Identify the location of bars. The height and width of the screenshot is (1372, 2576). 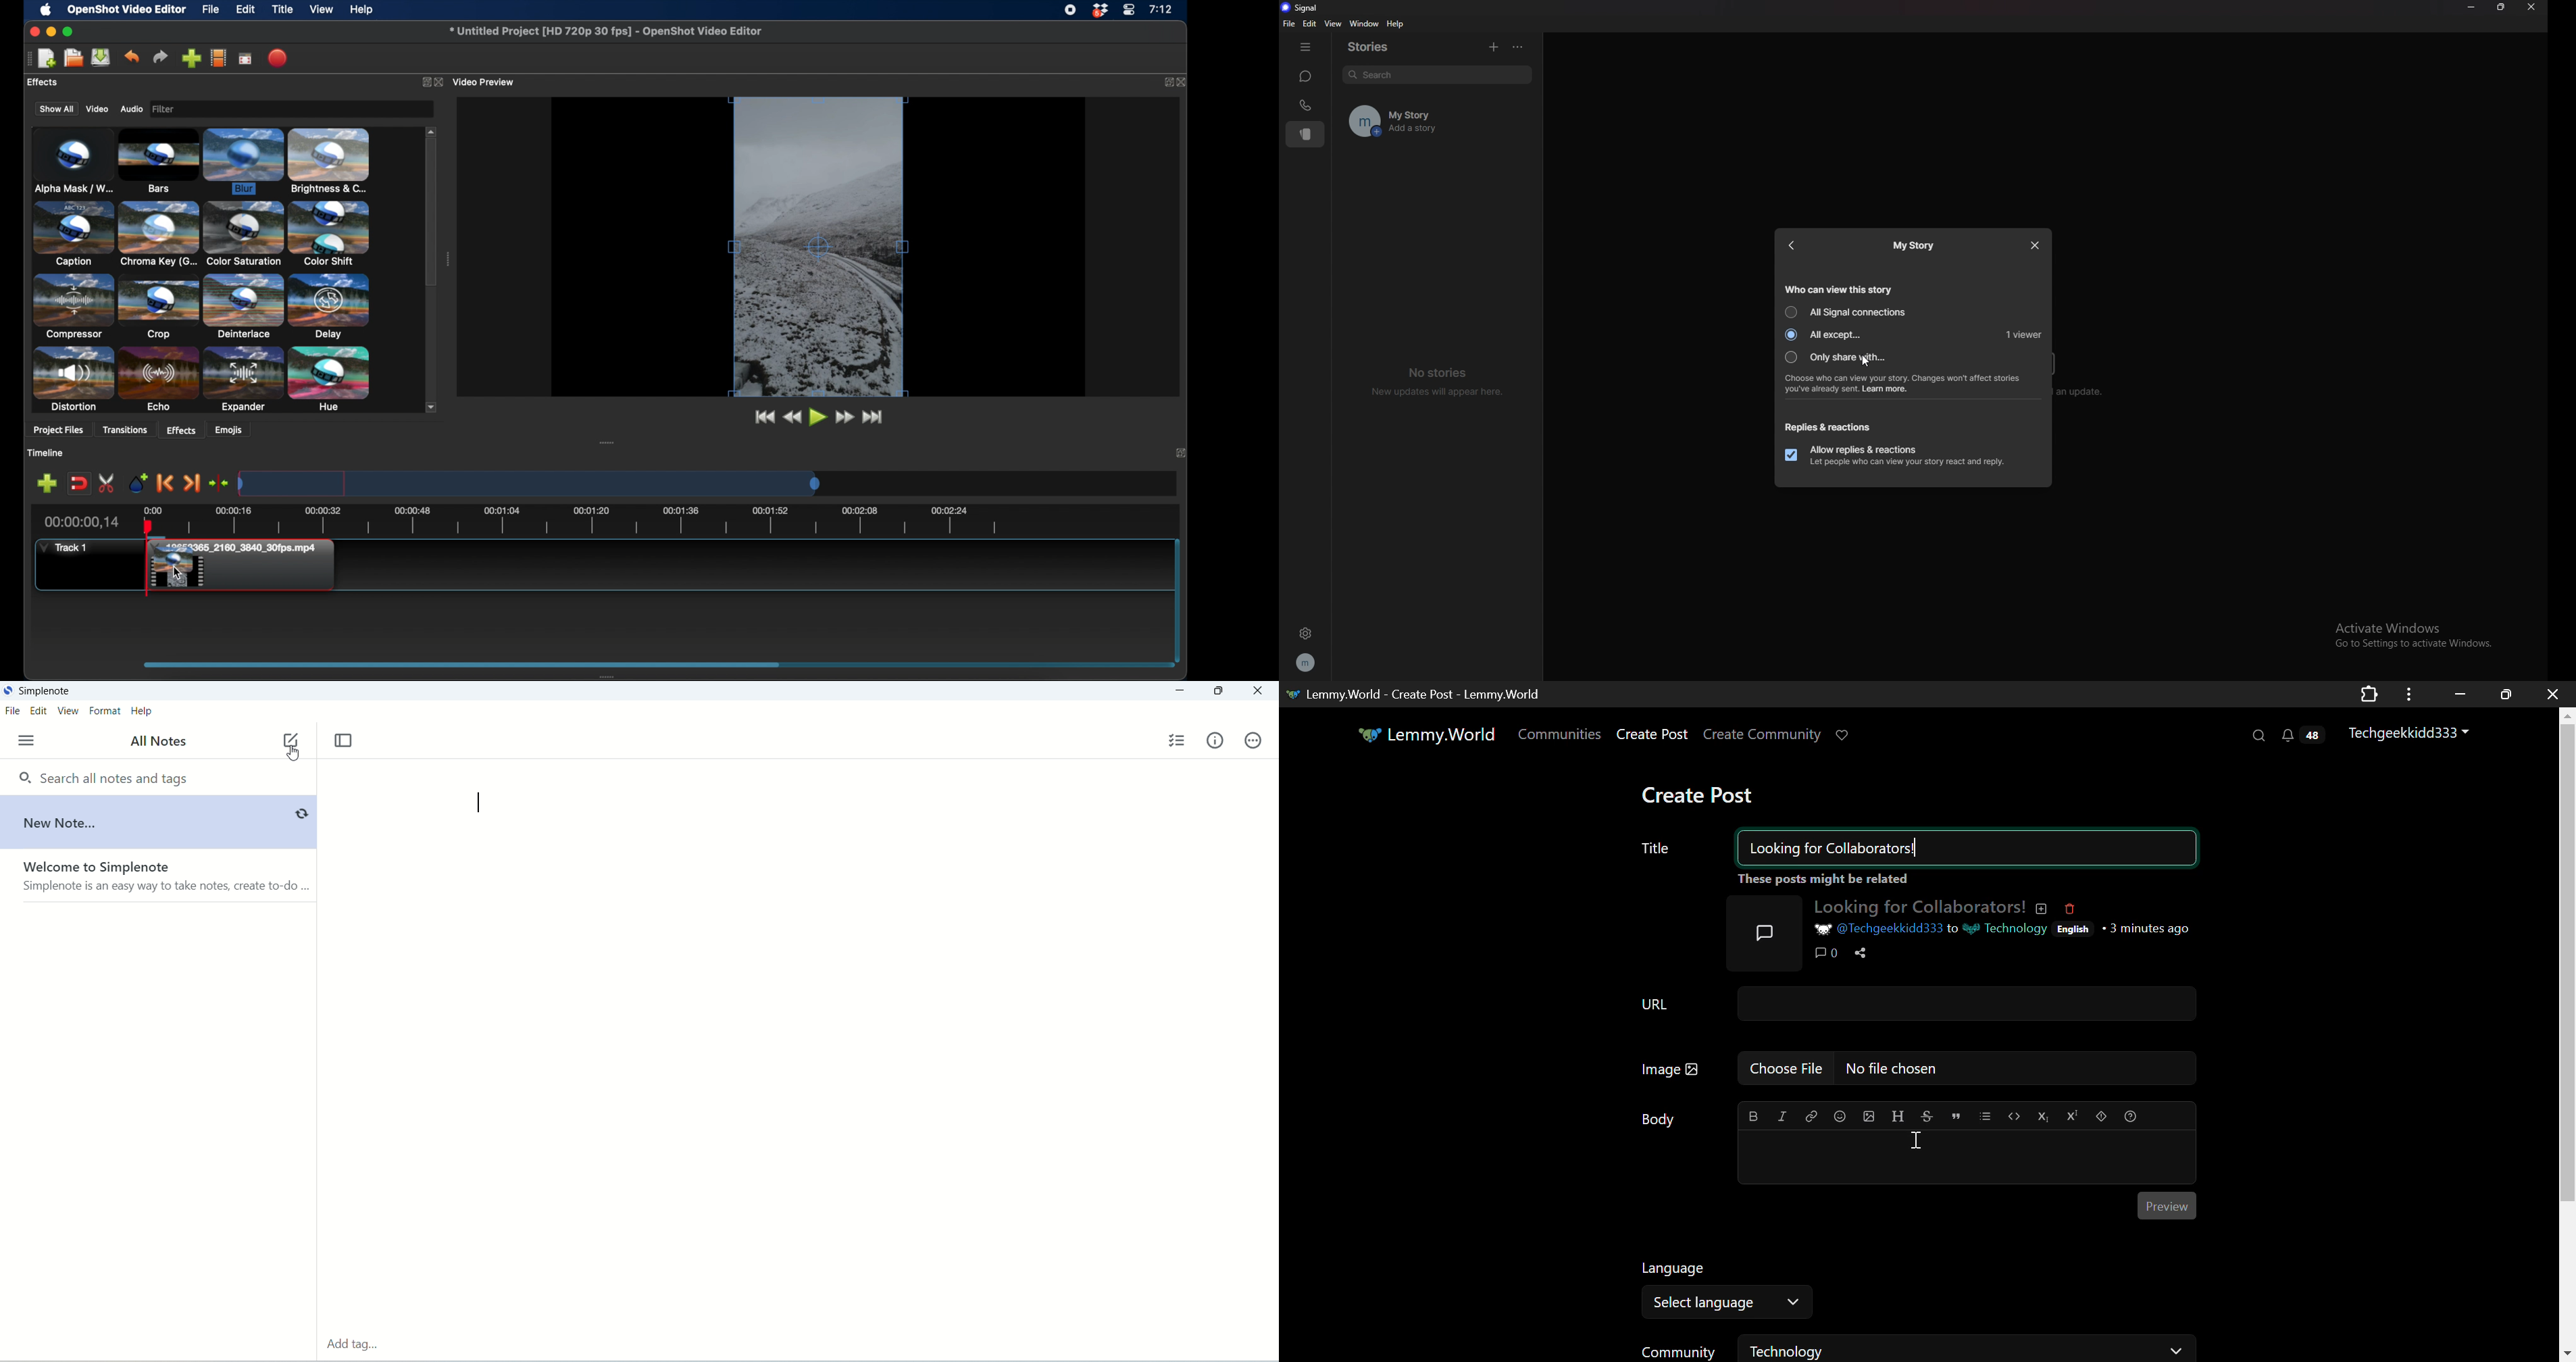
(159, 161).